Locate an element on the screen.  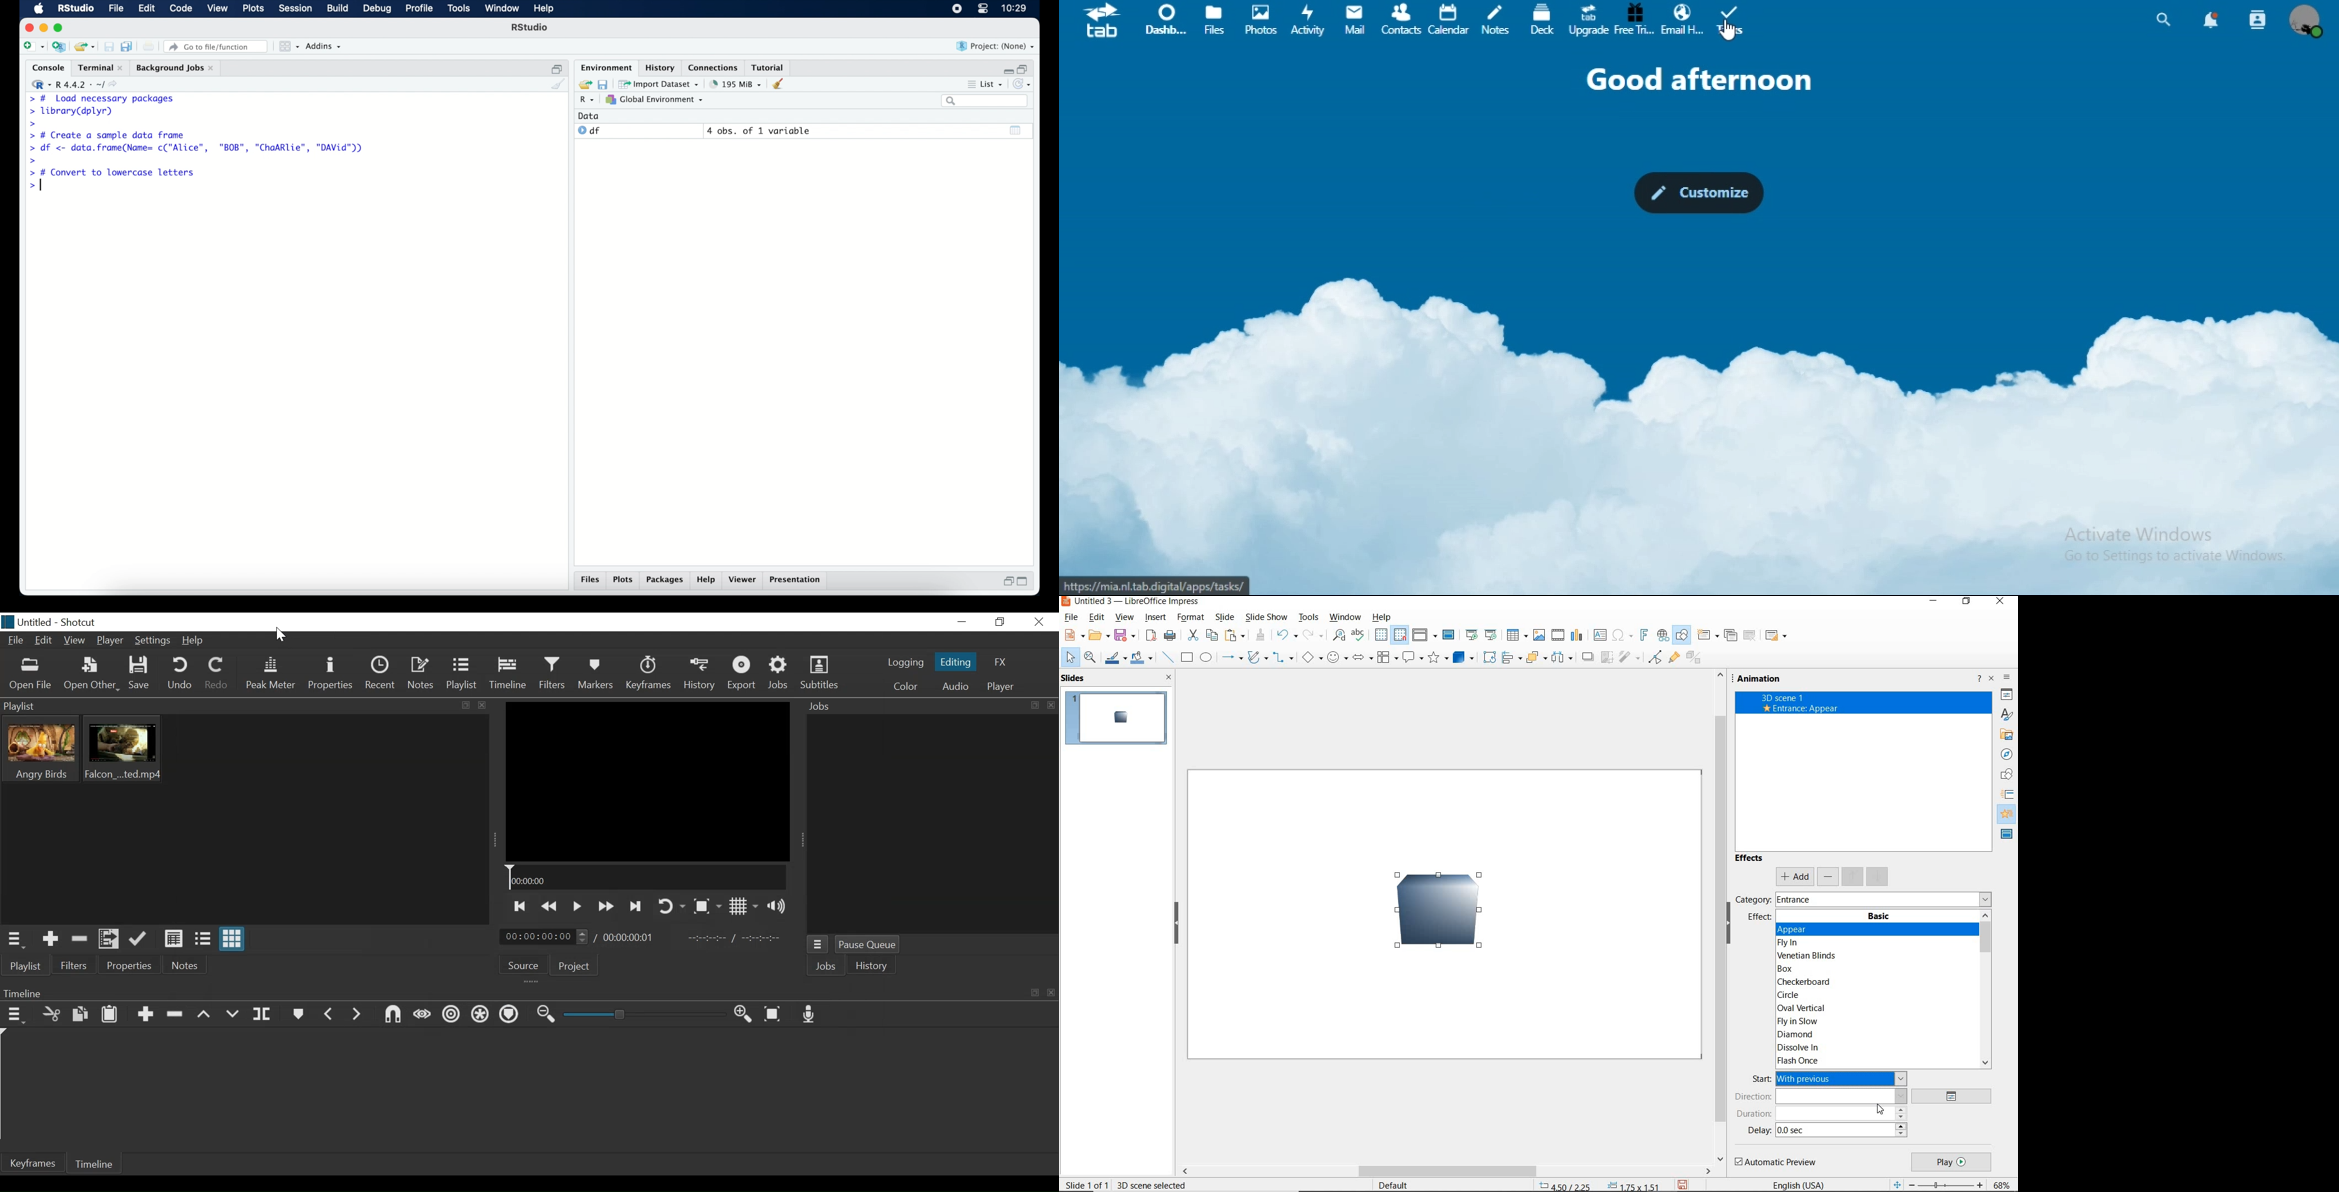
save is located at coordinates (1127, 634).